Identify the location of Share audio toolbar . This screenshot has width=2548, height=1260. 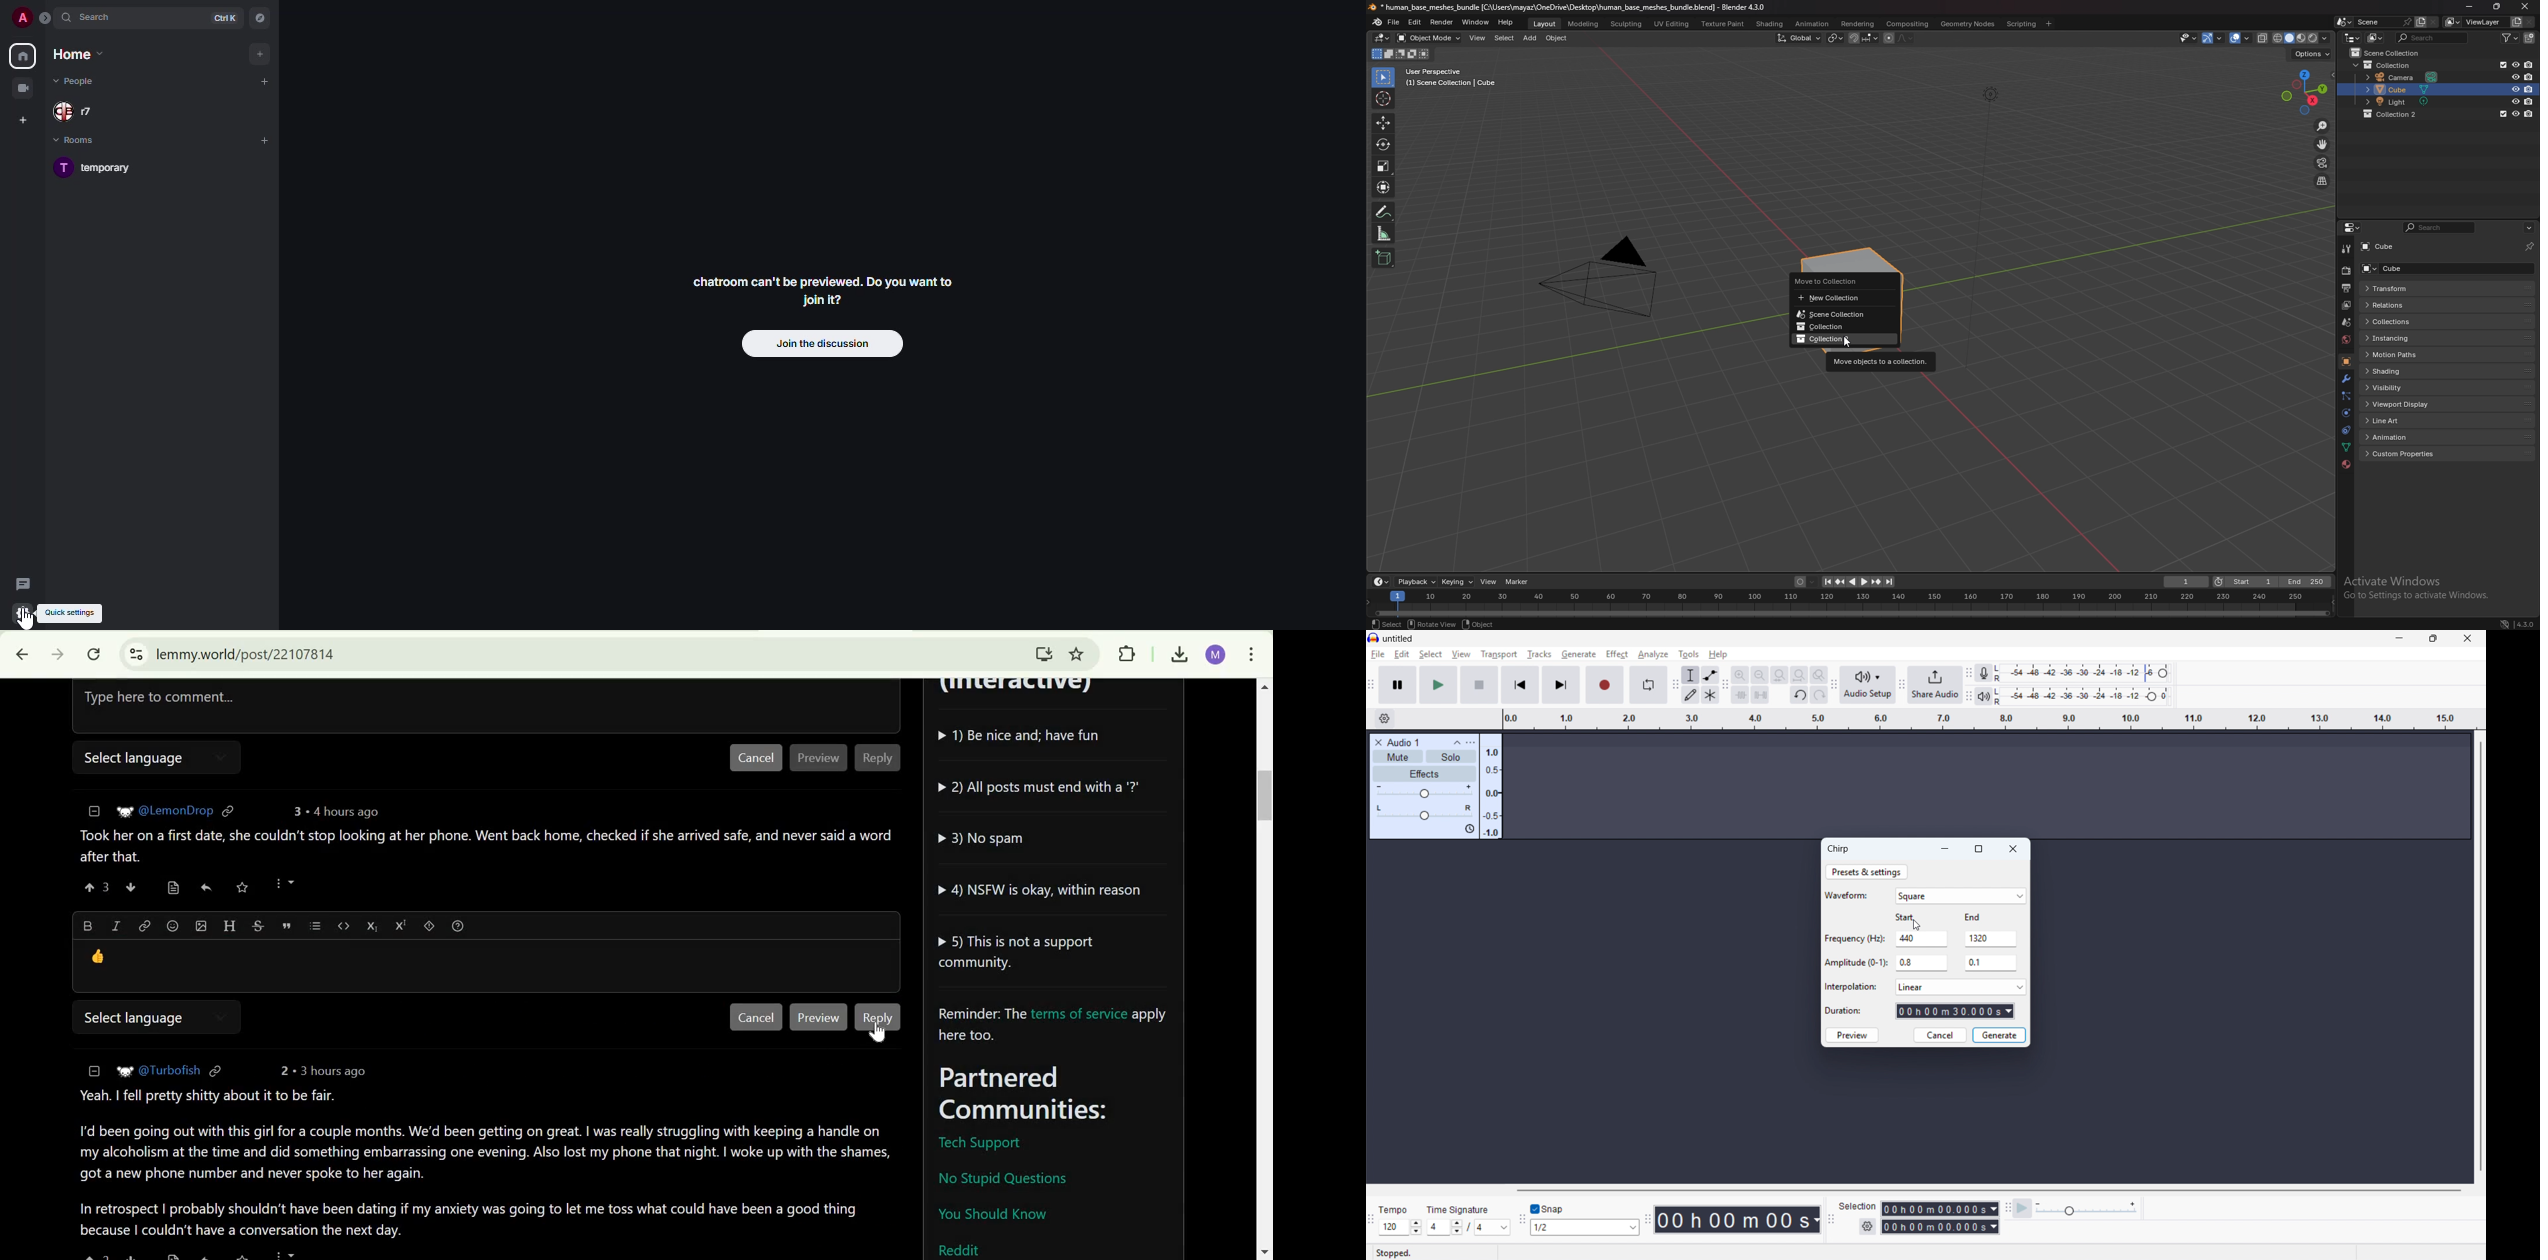
(1902, 684).